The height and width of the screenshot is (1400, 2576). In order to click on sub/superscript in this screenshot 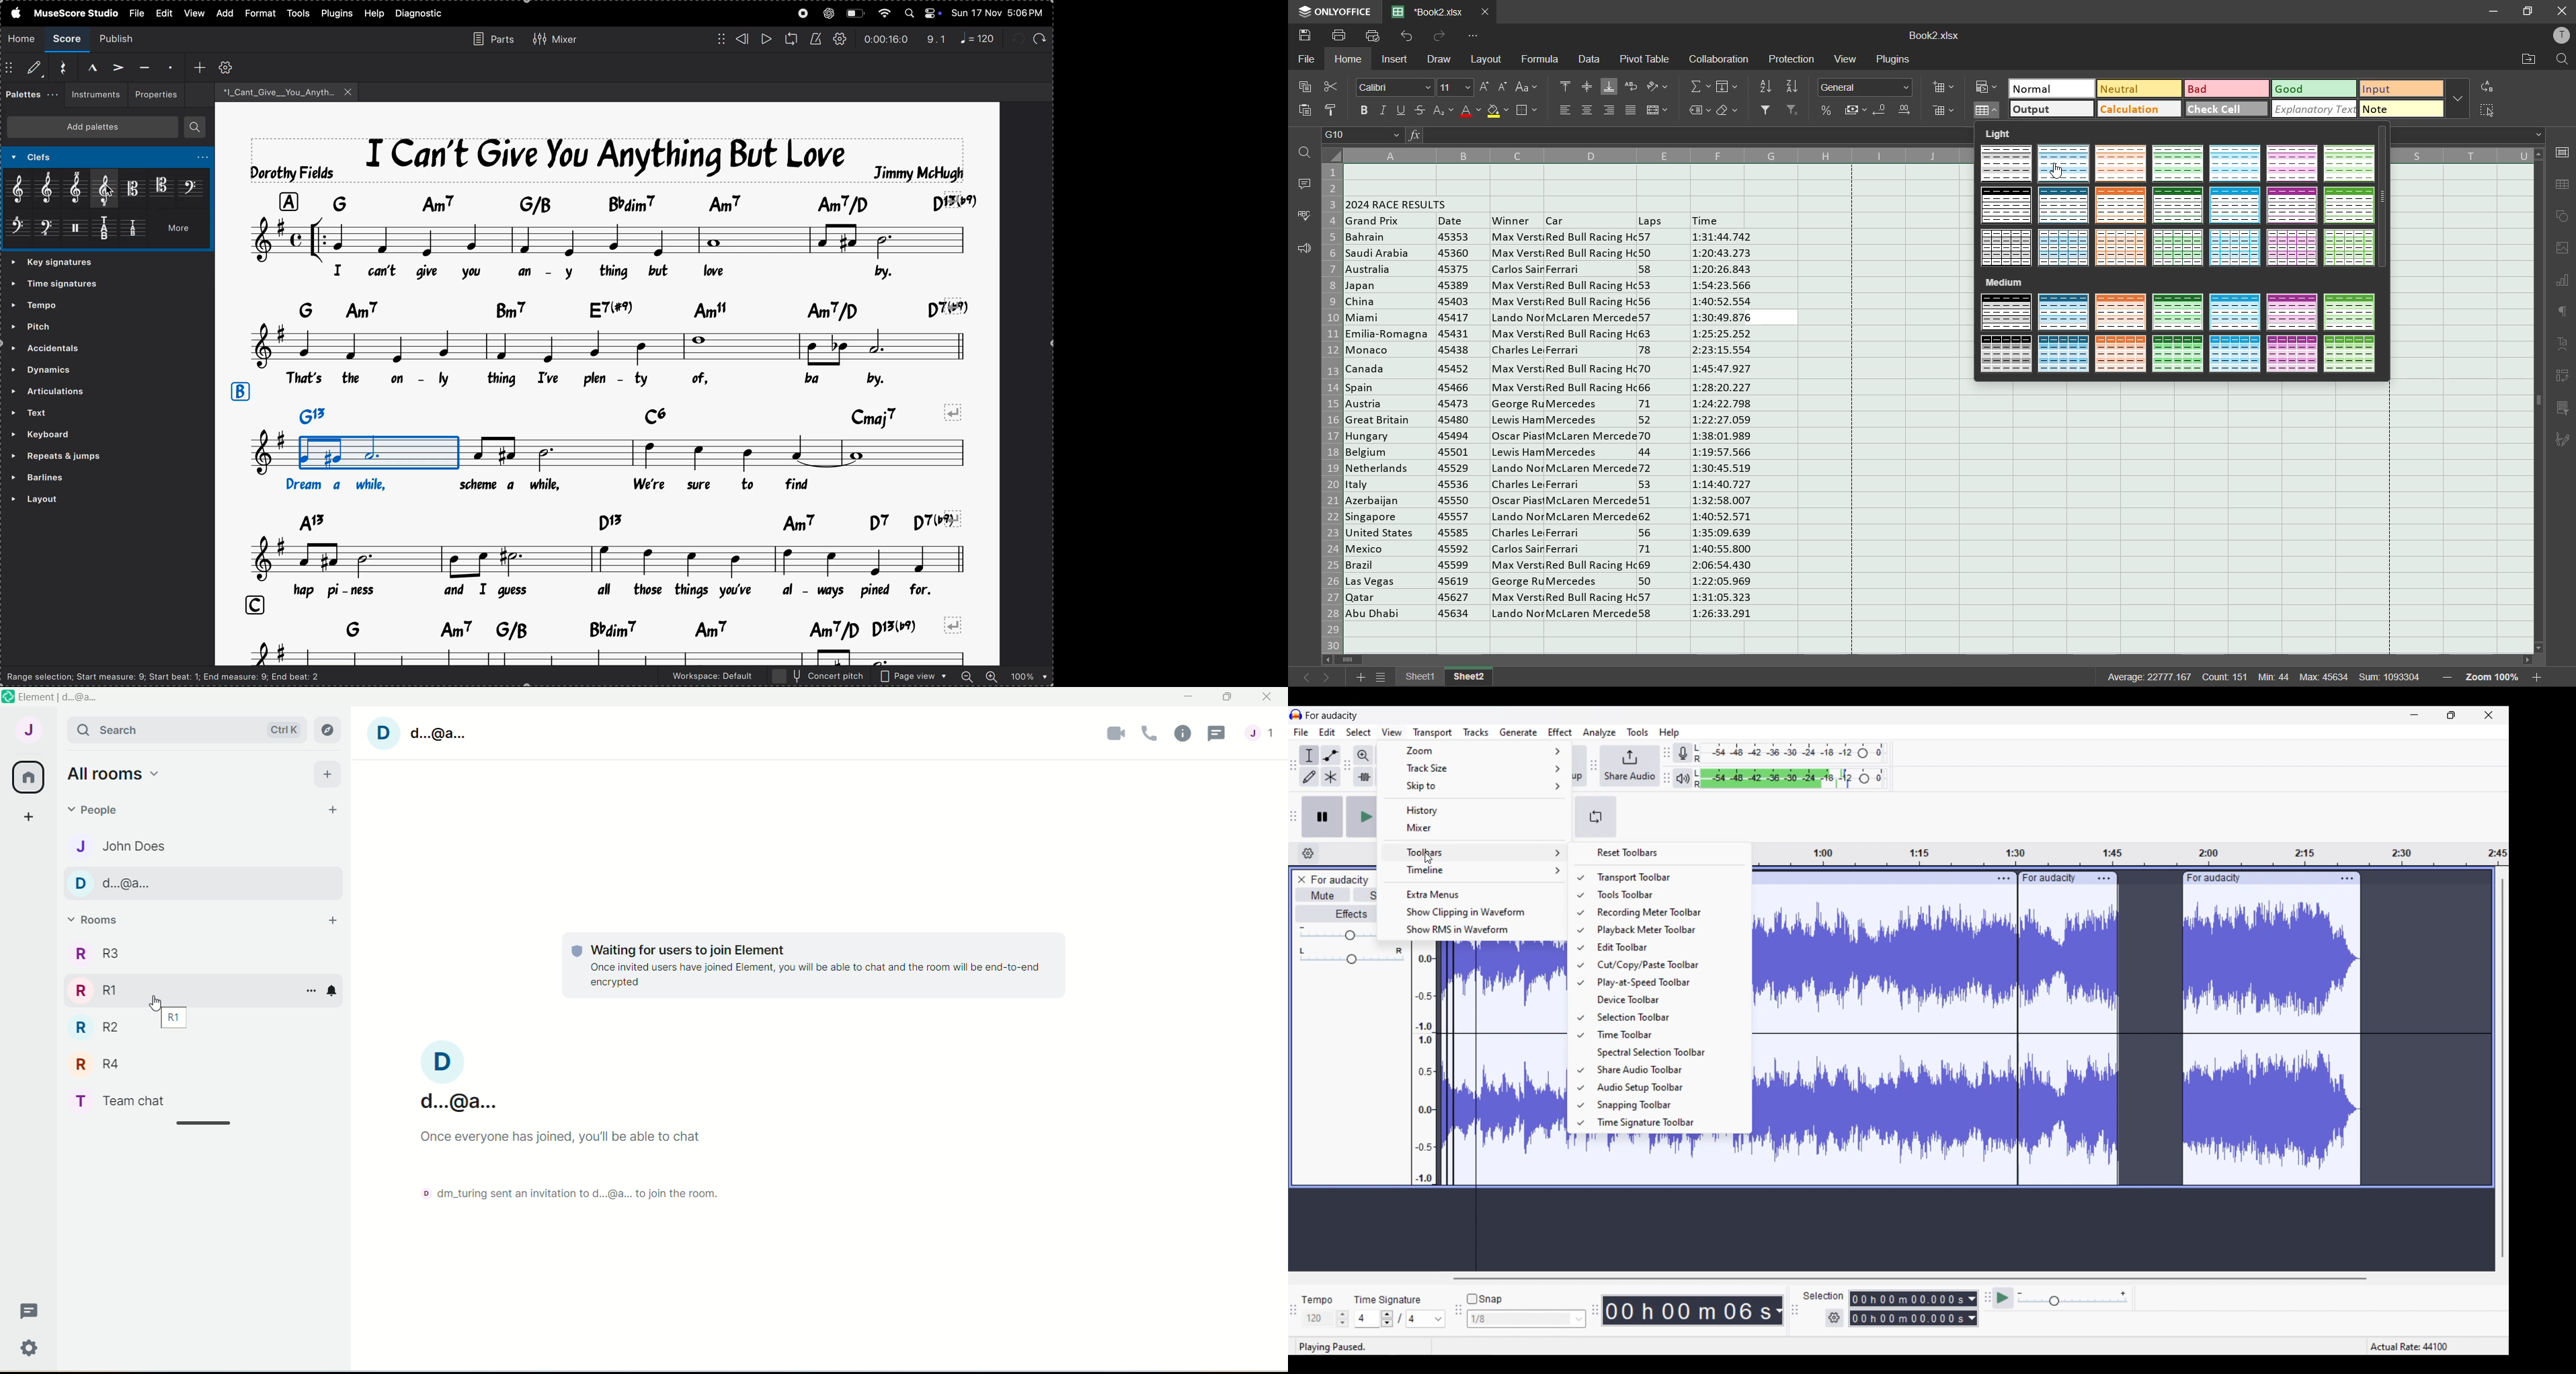, I will do `click(1445, 112)`.